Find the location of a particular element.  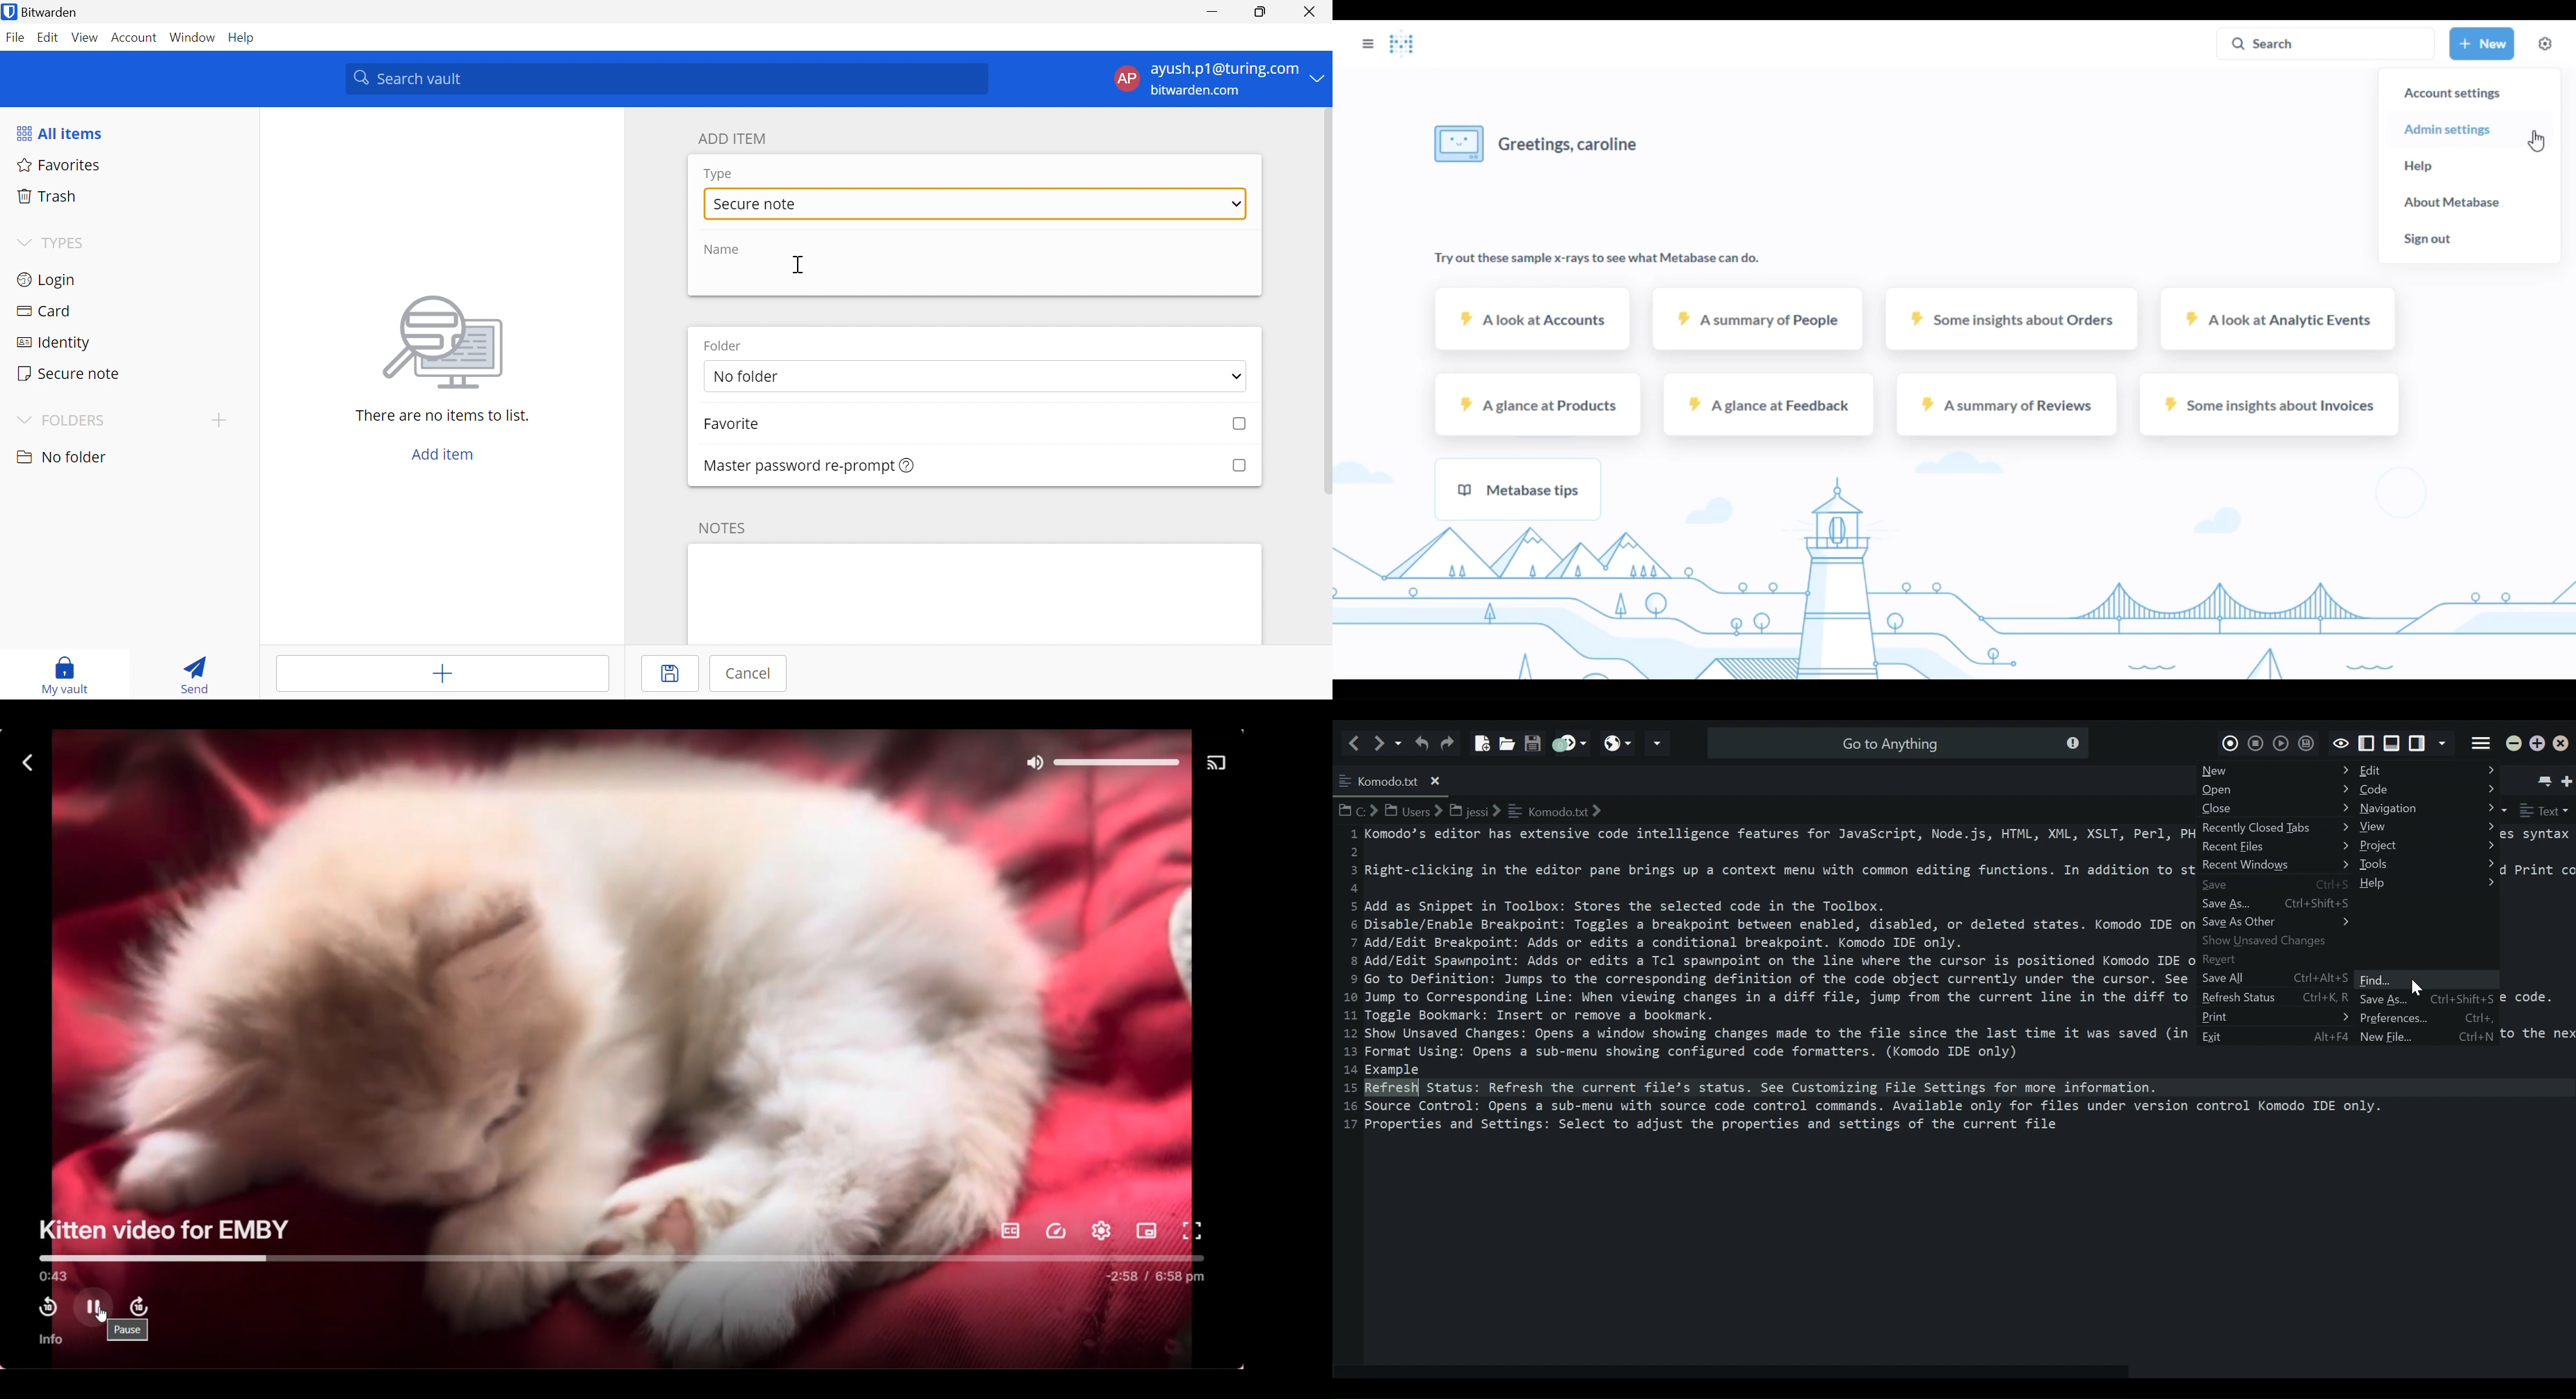

Send is located at coordinates (193, 677).